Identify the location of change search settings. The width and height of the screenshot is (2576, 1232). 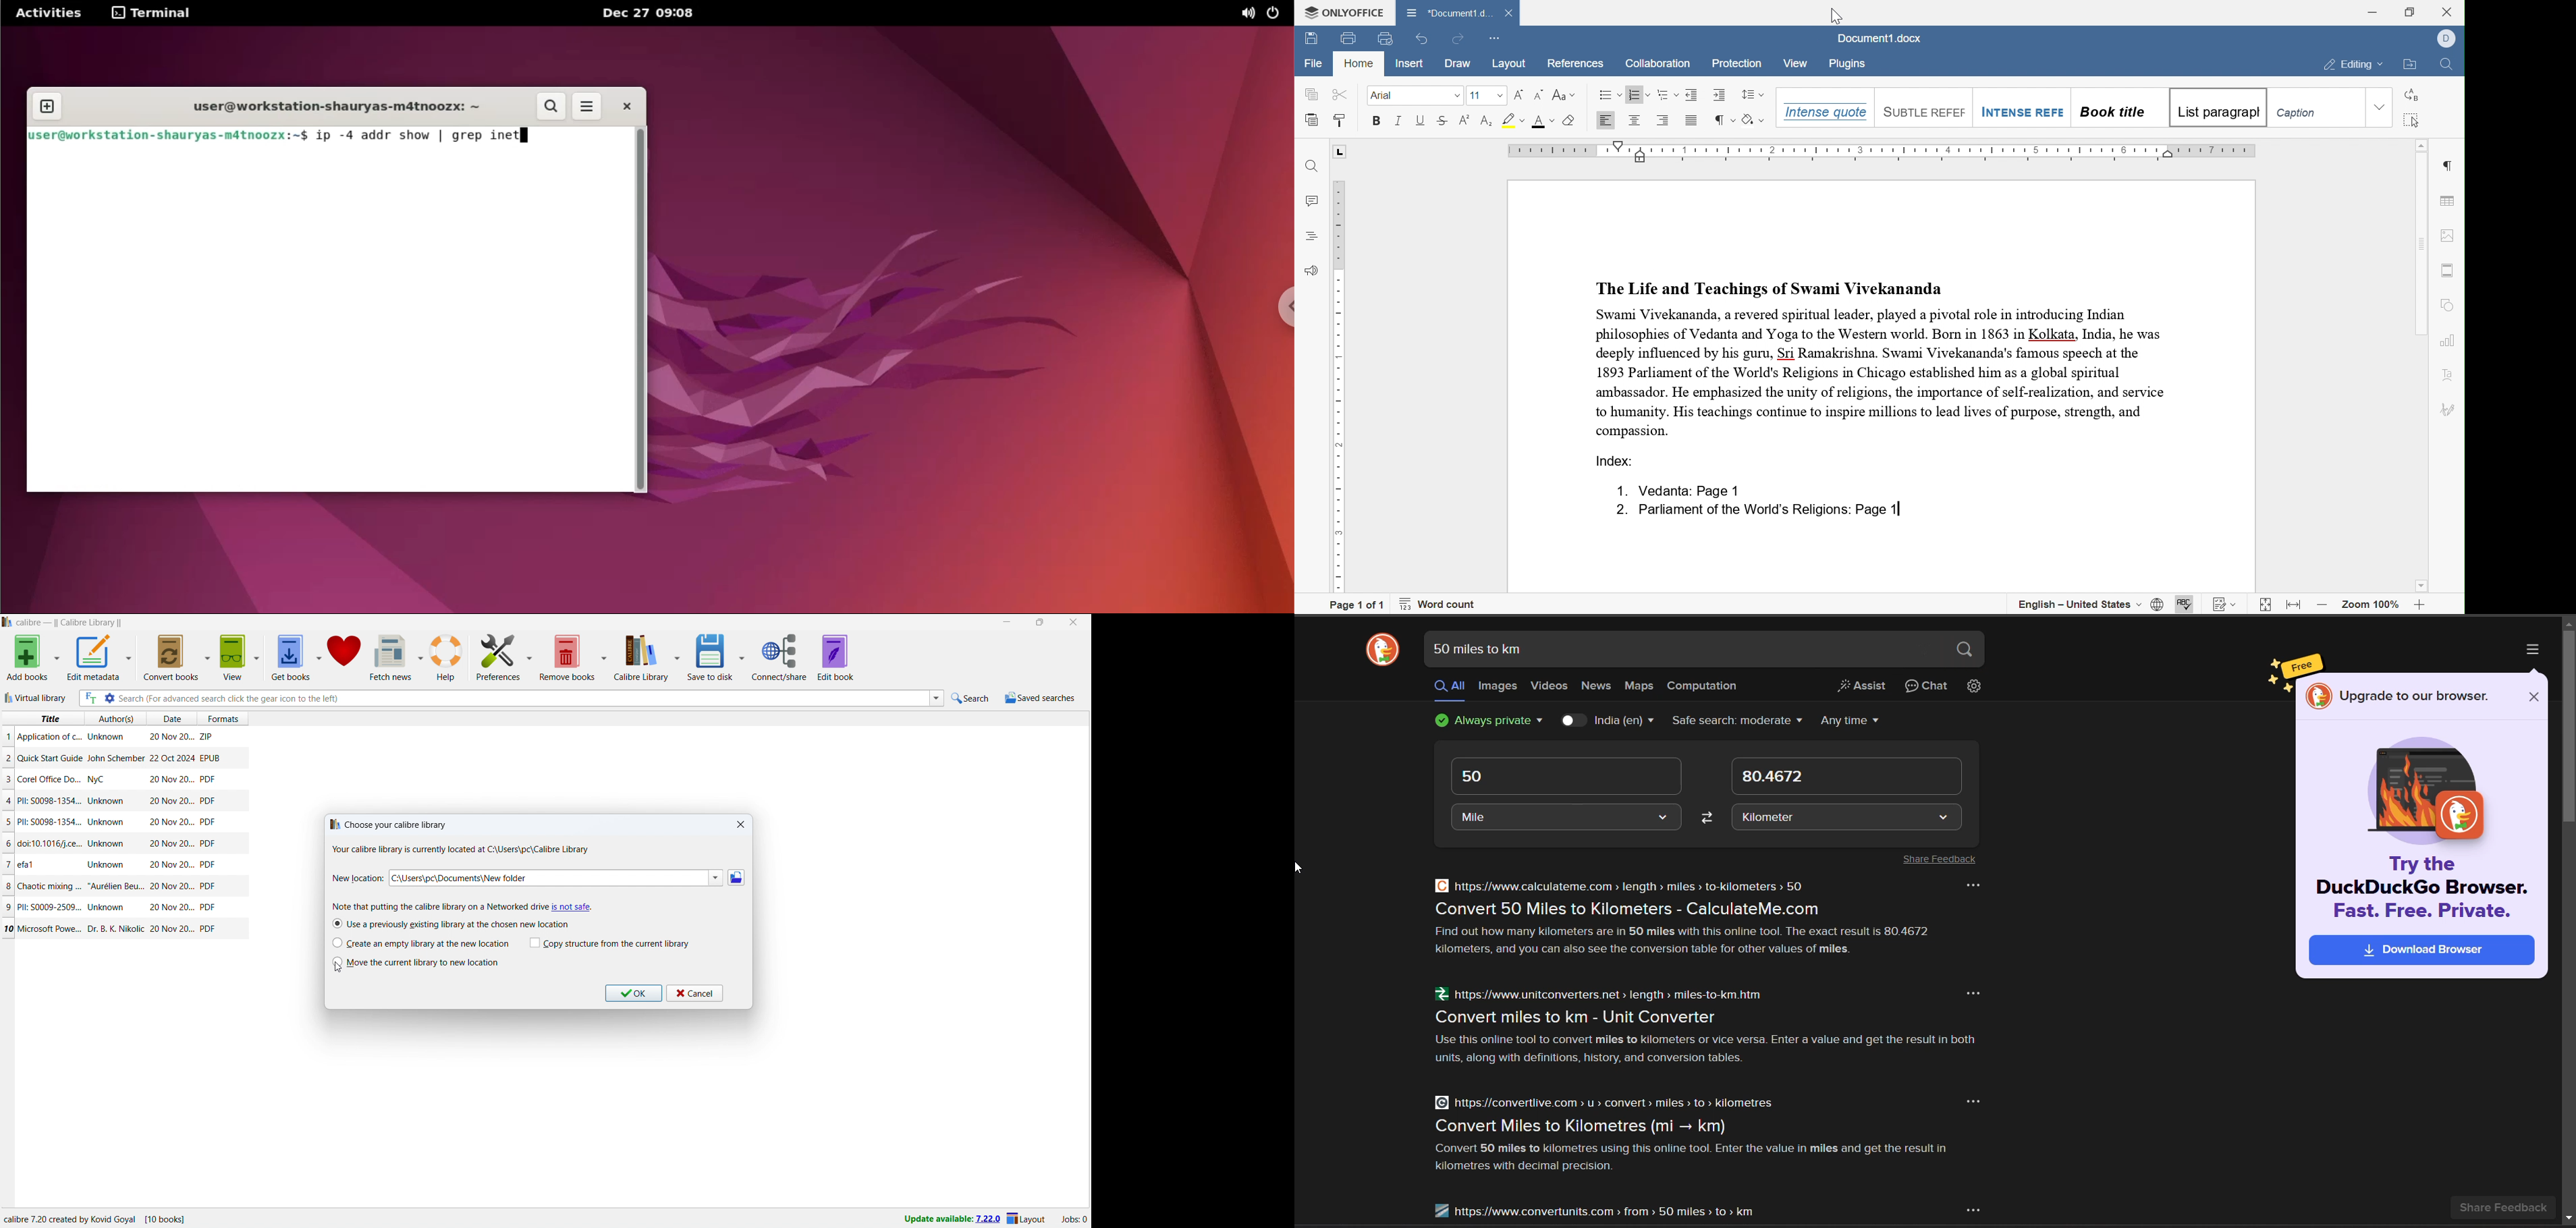
(1971, 687).